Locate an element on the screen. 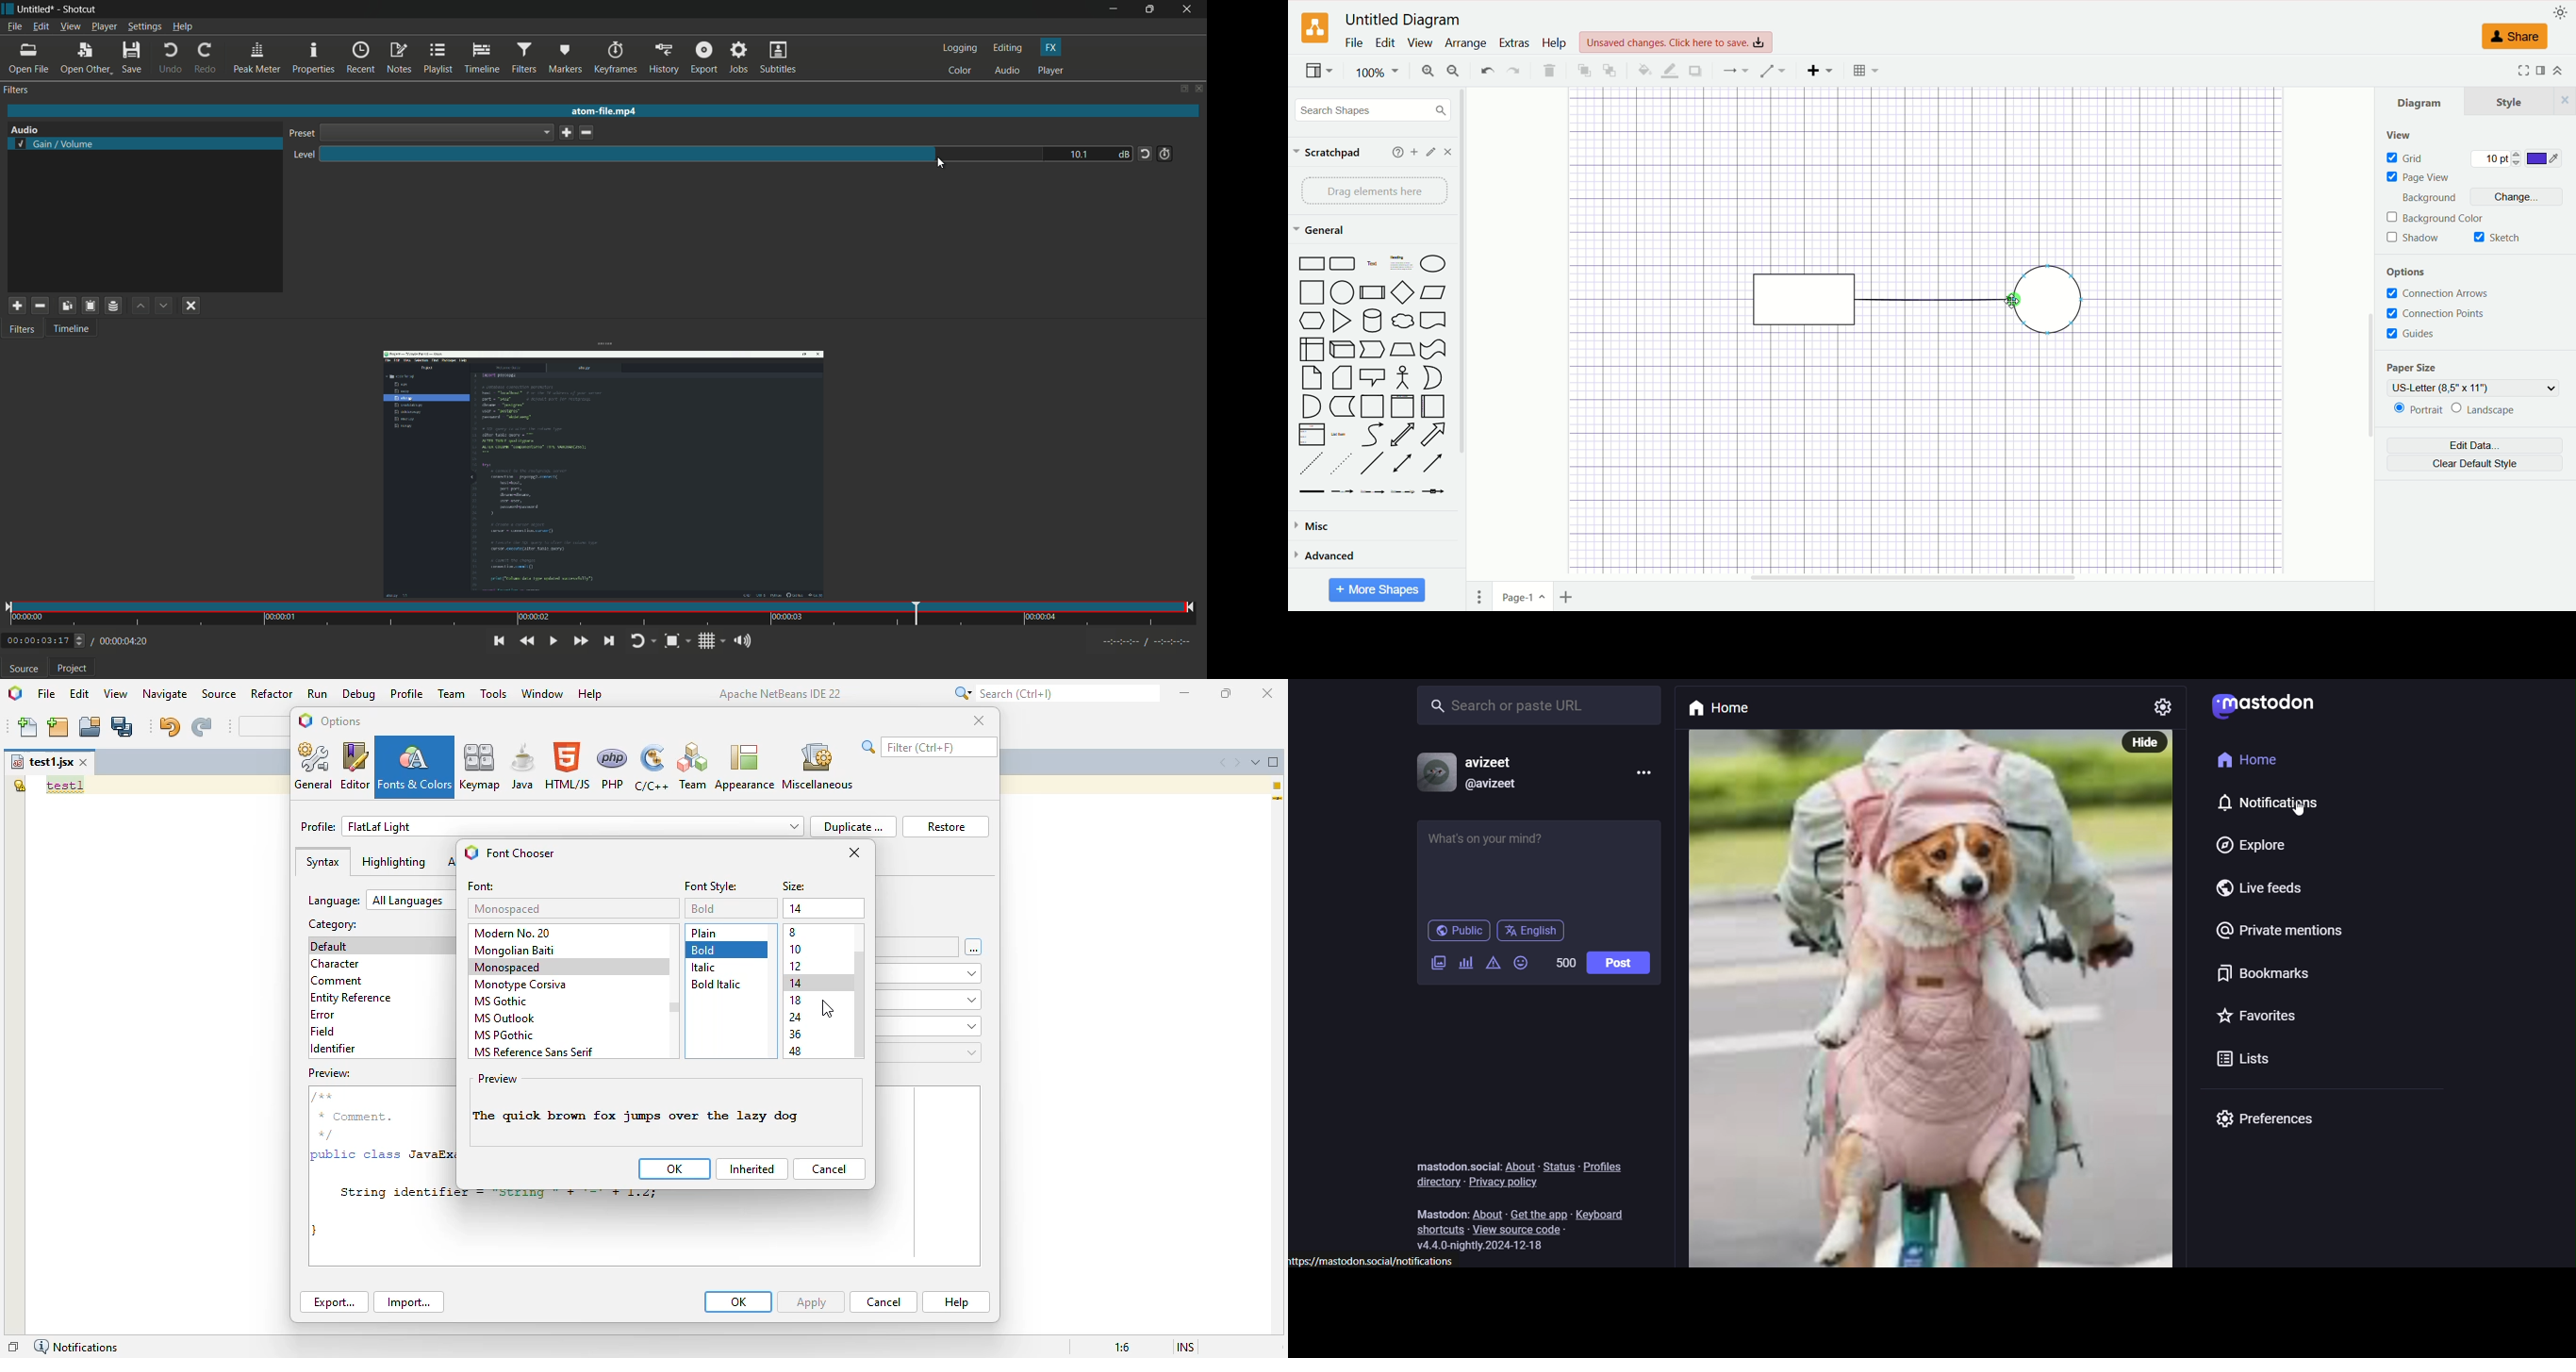 This screenshot has width=2576, height=1372. save is located at coordinates (564, 133).